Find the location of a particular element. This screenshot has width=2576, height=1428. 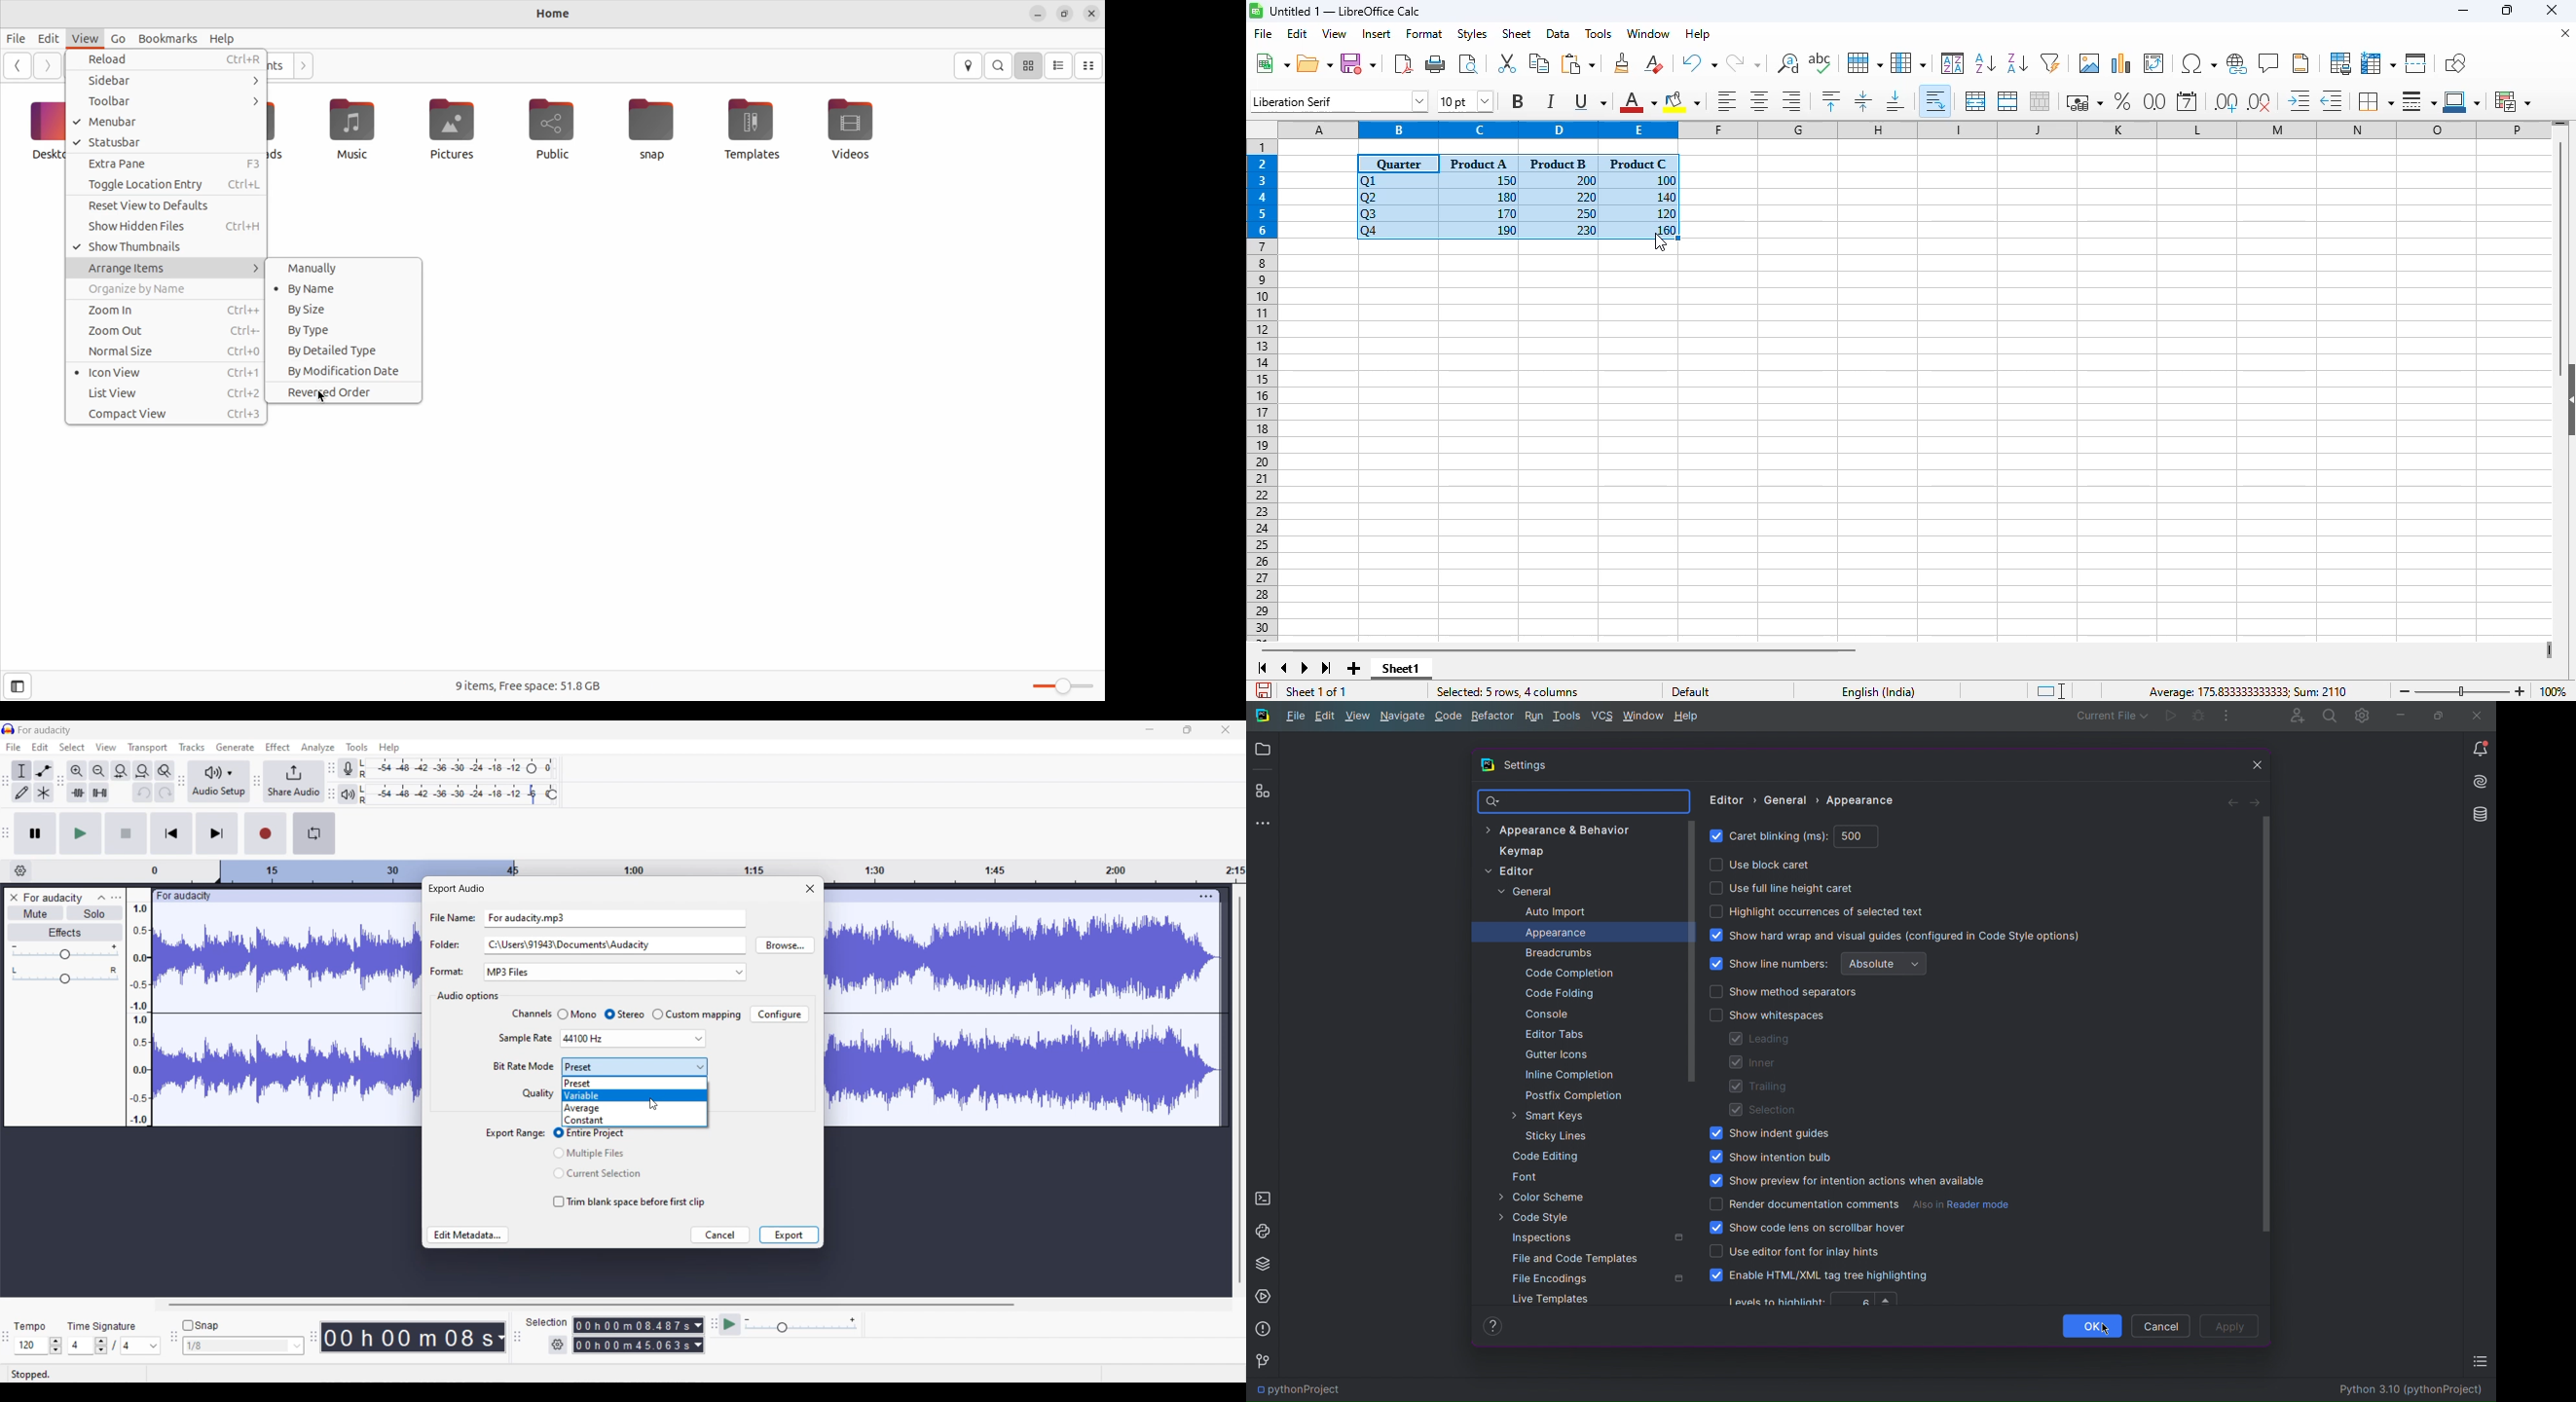

Track name - For audacity is located at coordinates (54, 898).